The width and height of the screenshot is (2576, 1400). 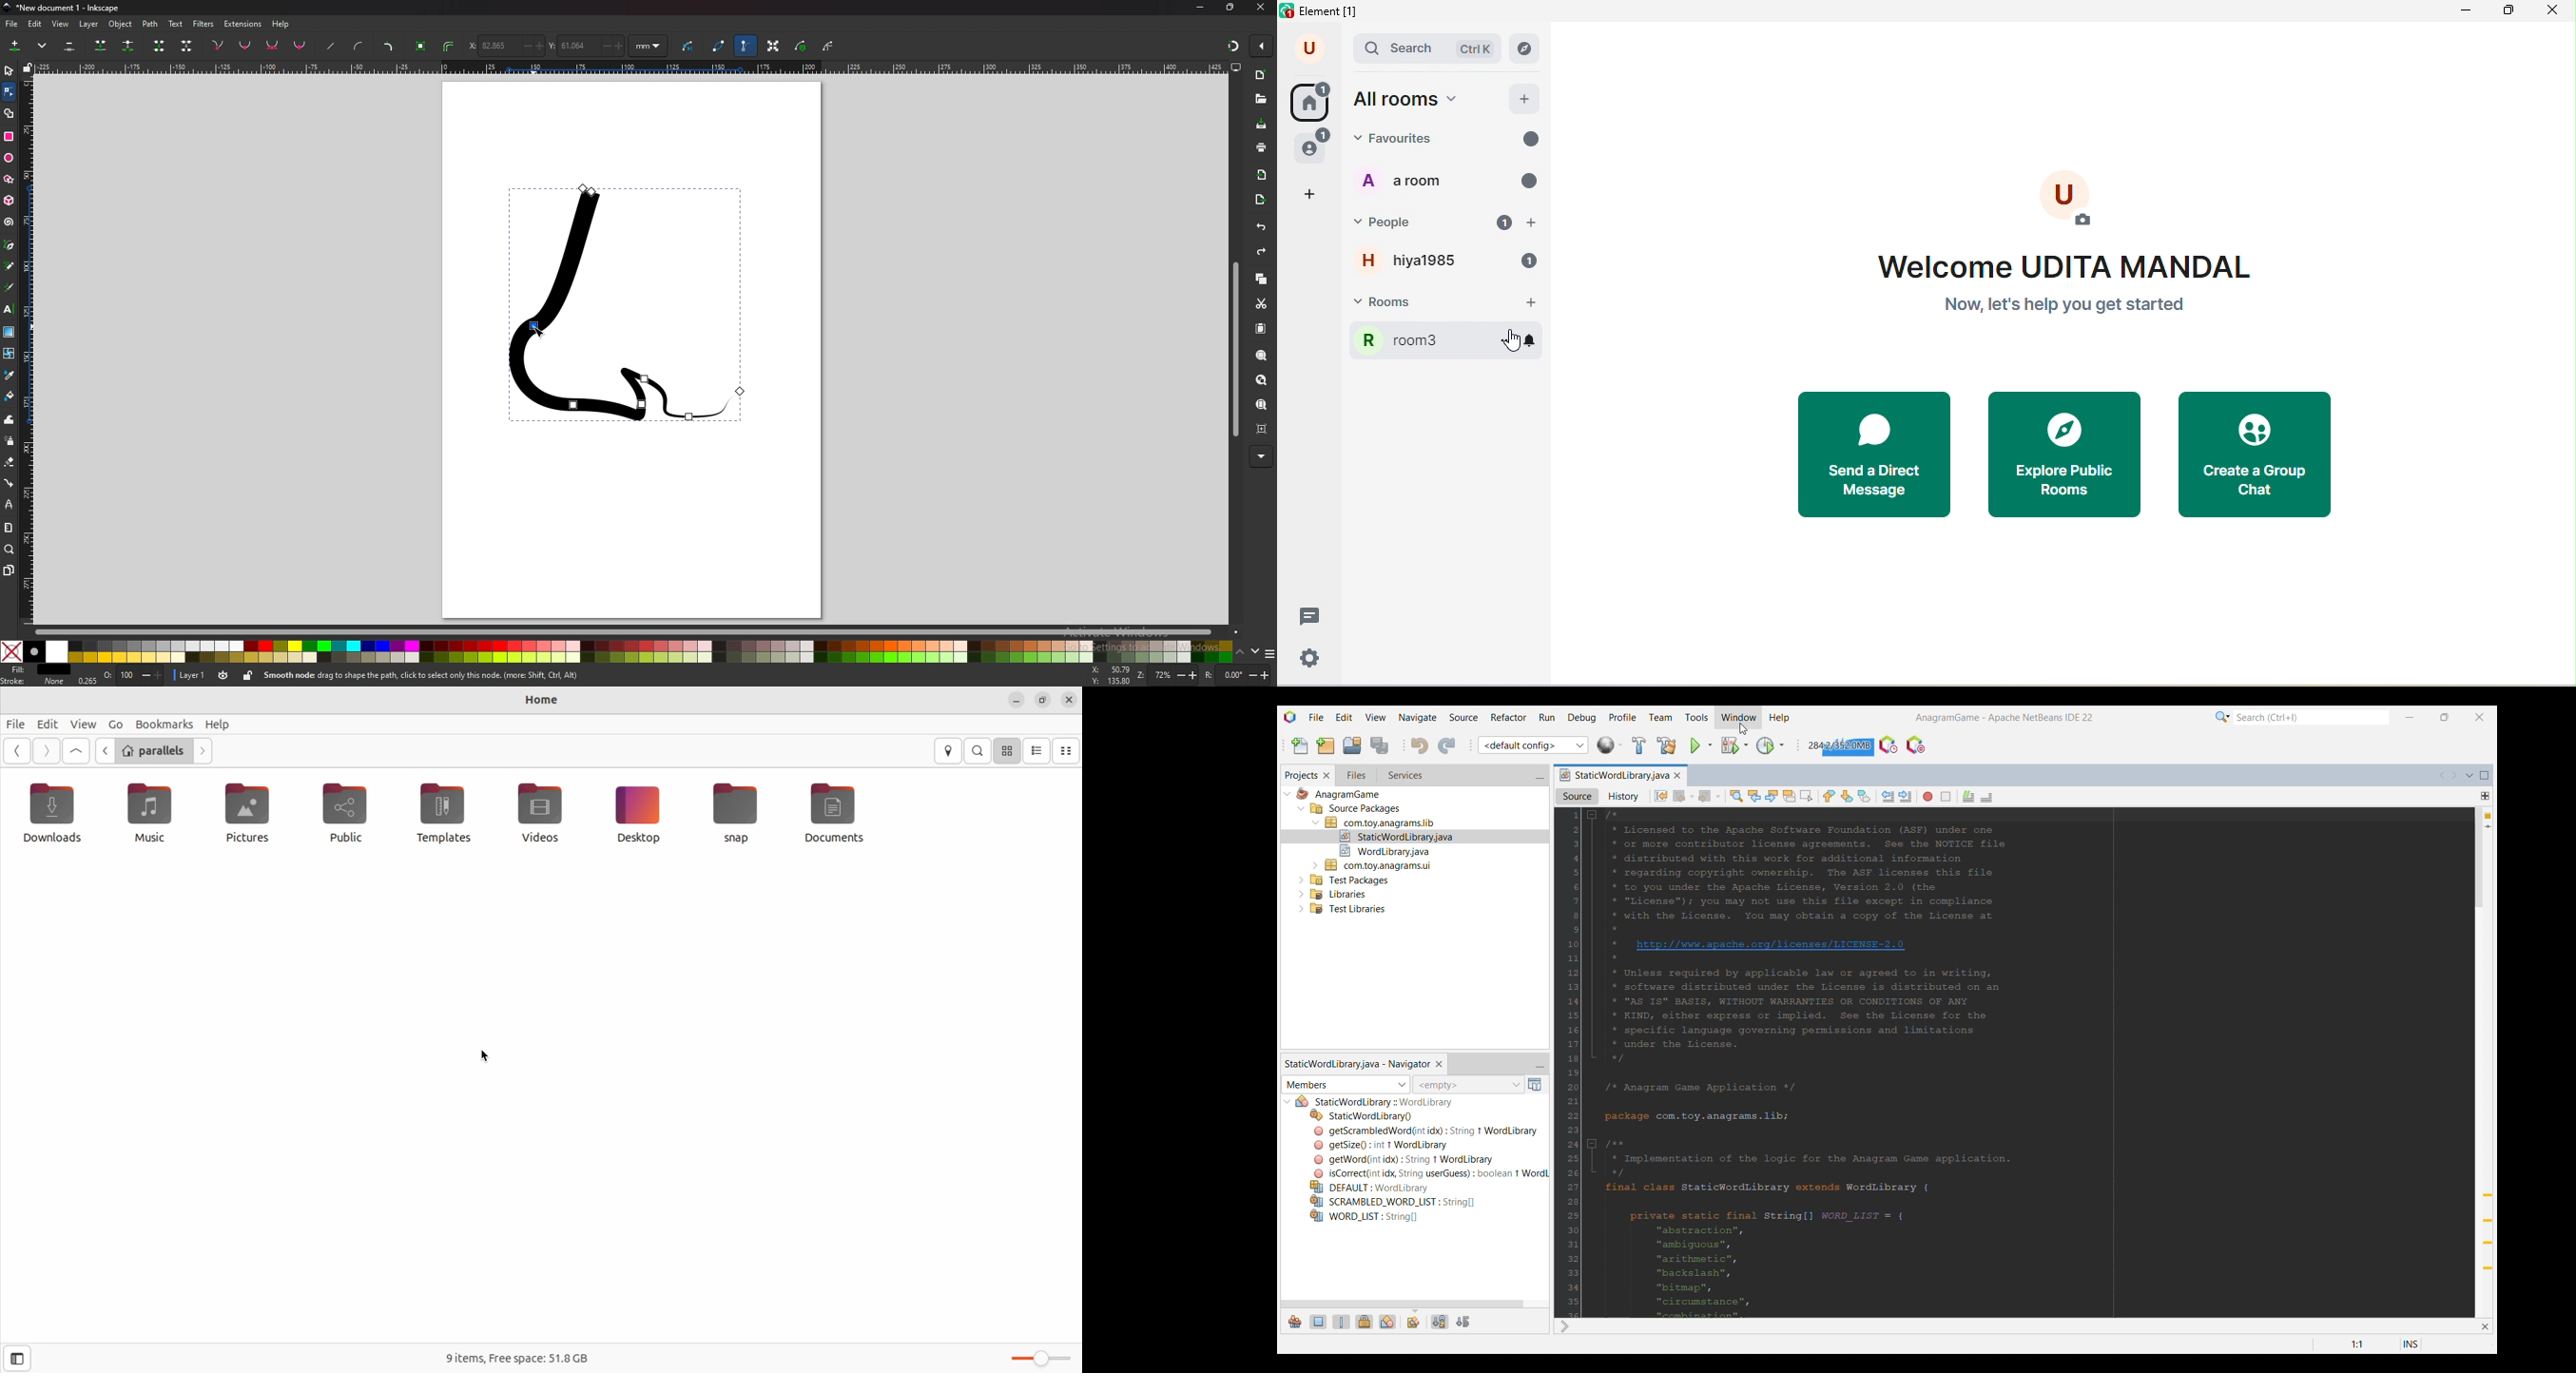 What do you see at coordinates (1847, 796) in the screenshot?
I see `Next bookmark` at bounding box center [1847, 796].